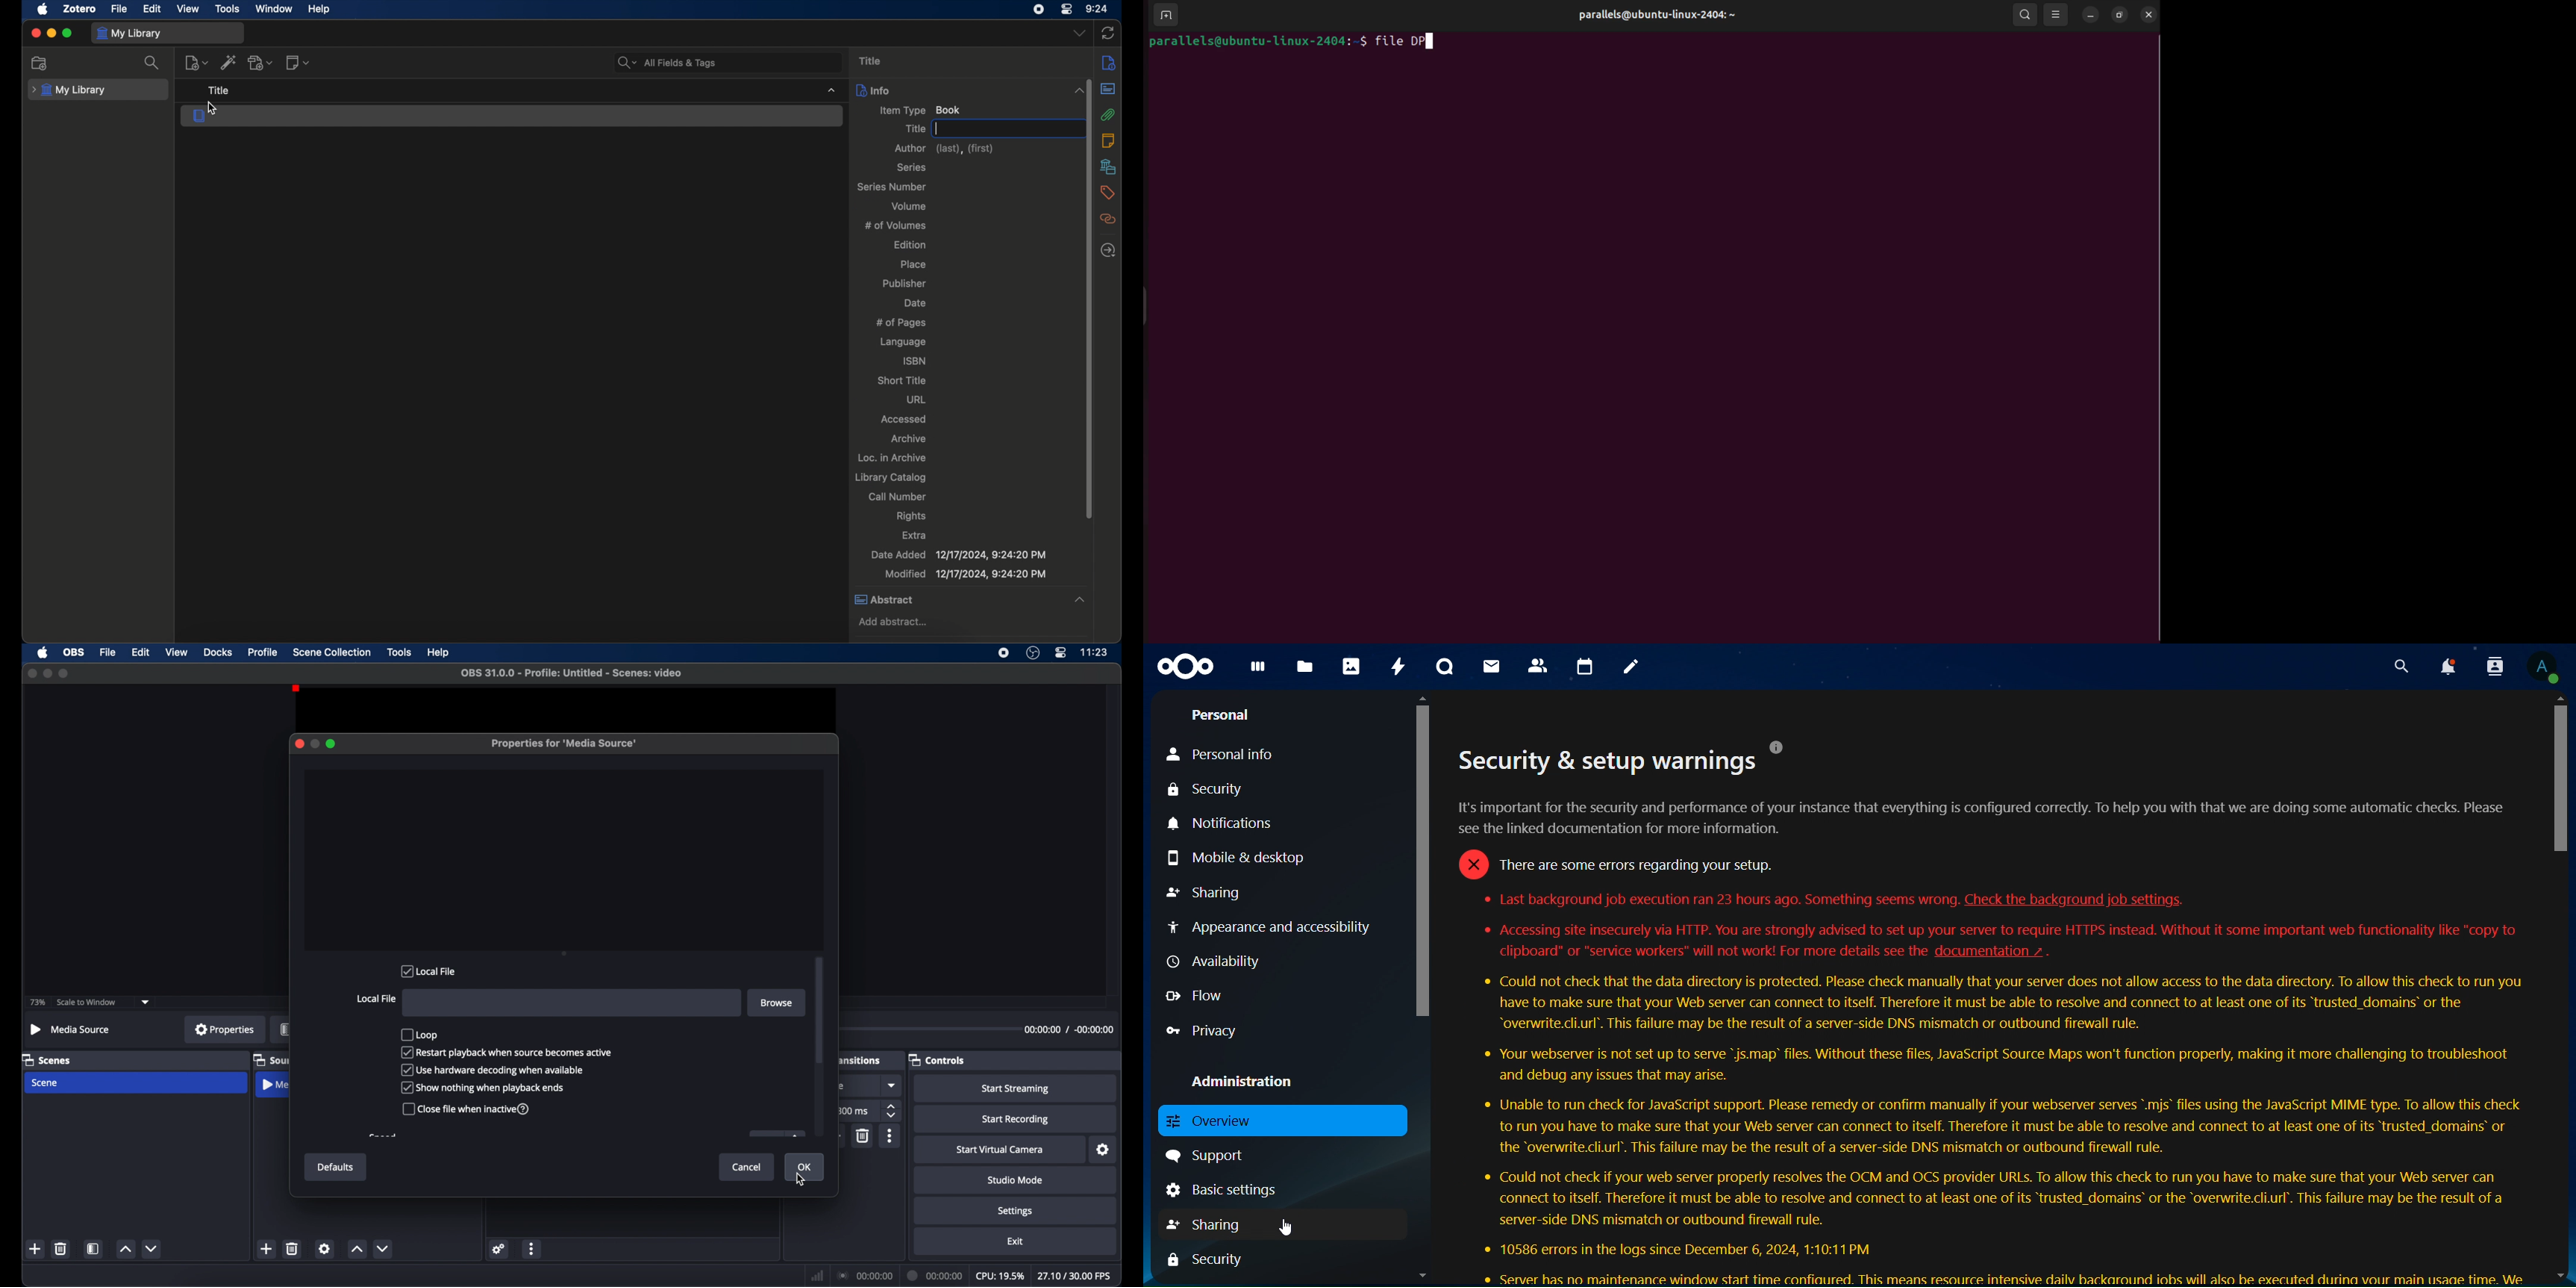 The width and height of the screenshot is (2576, 1288). I want to click on settings, so click(1016, 1211).